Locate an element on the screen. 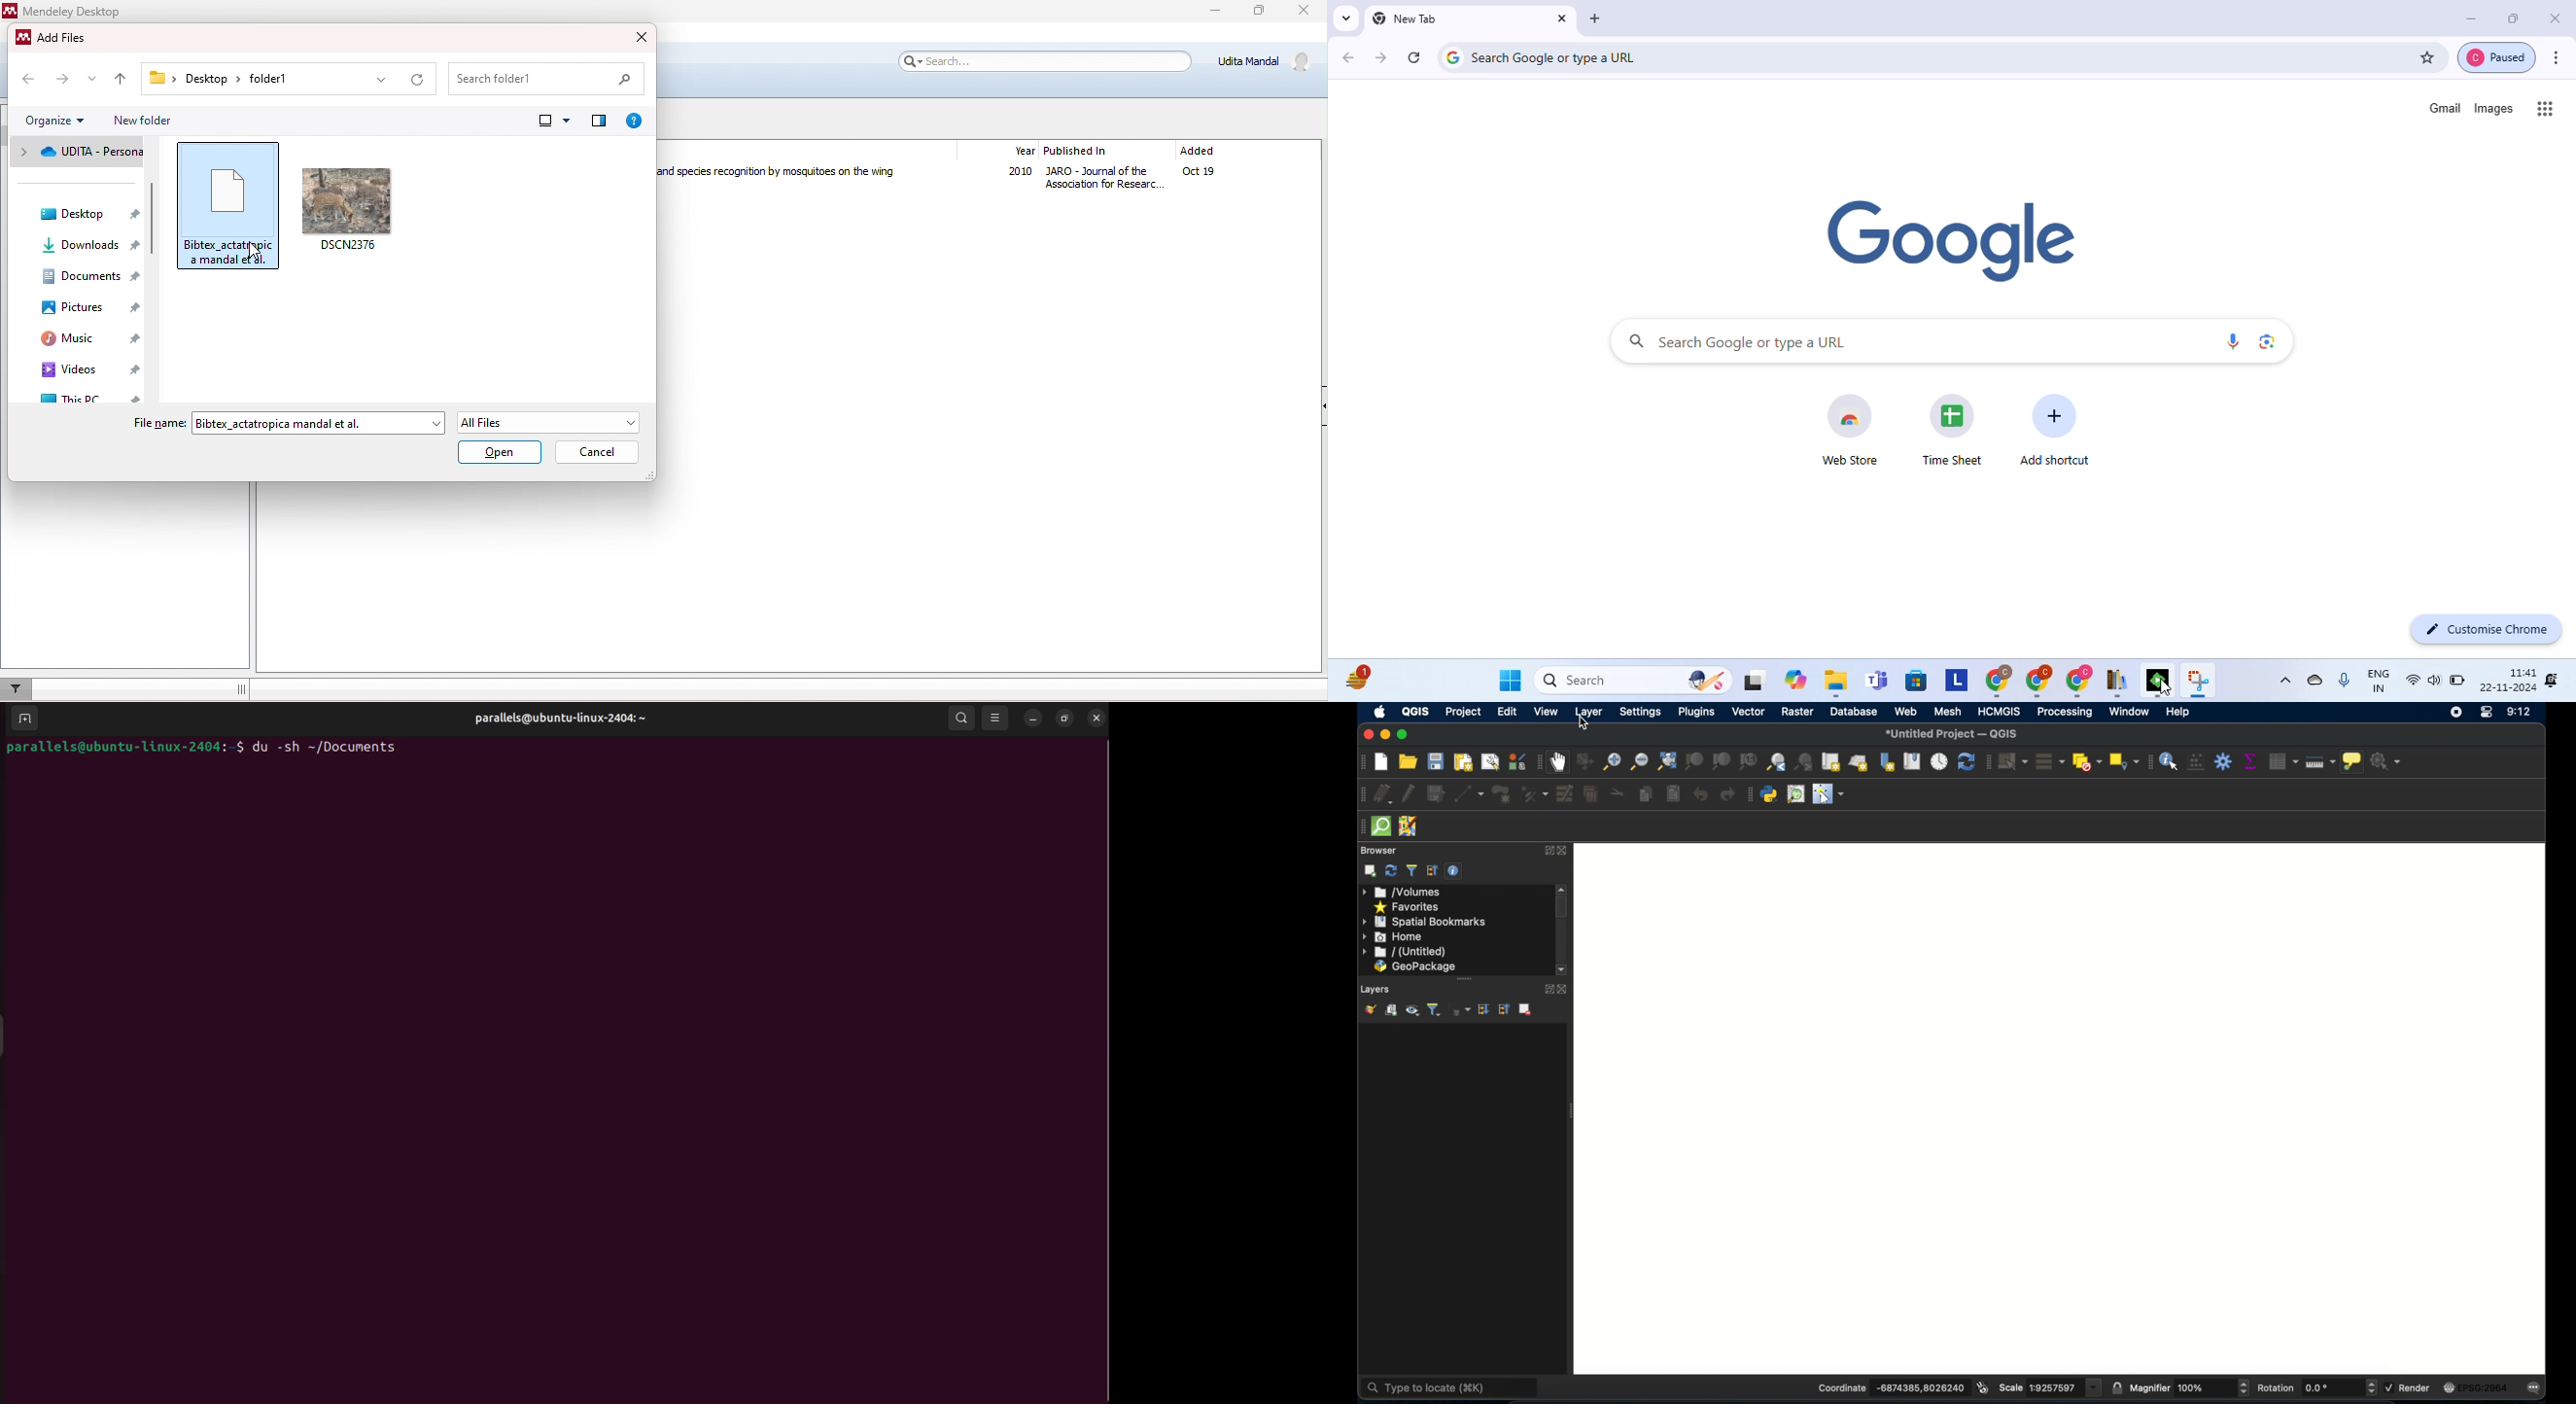  close is located at coordinates (1302, 11).